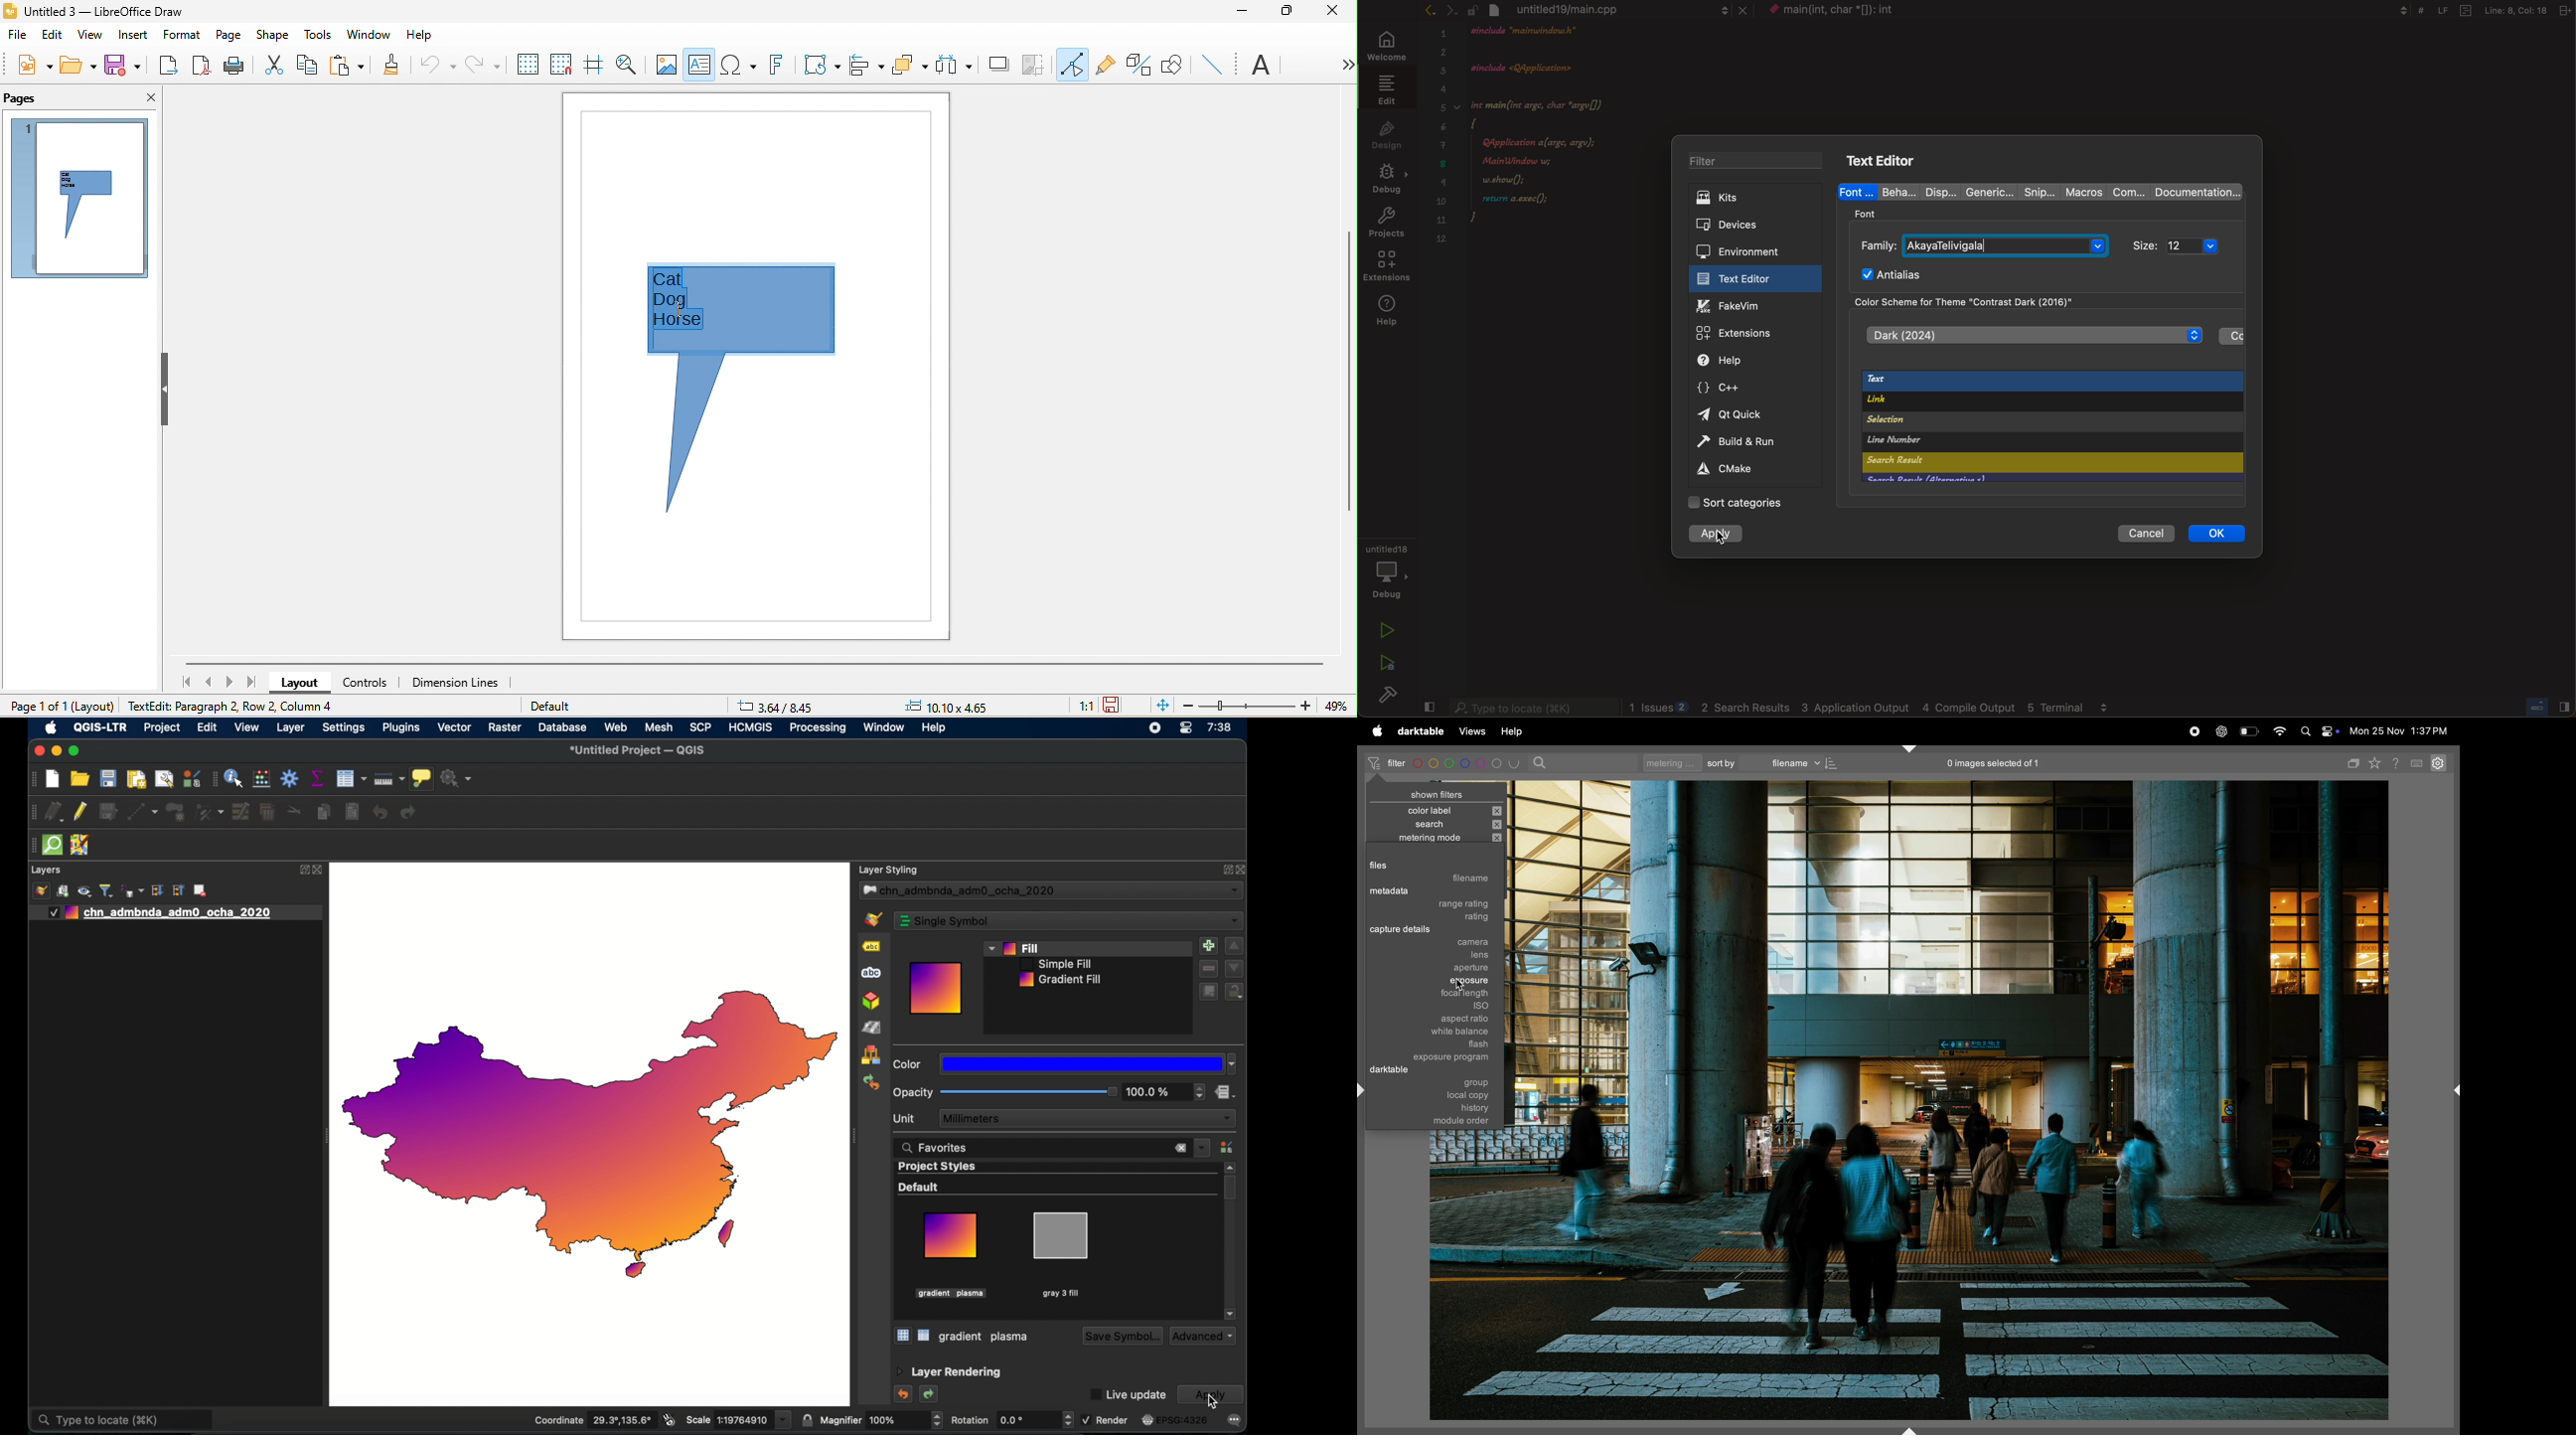 The image size is (2576, 1456). I want to click on apeture, so click(1445, 969).